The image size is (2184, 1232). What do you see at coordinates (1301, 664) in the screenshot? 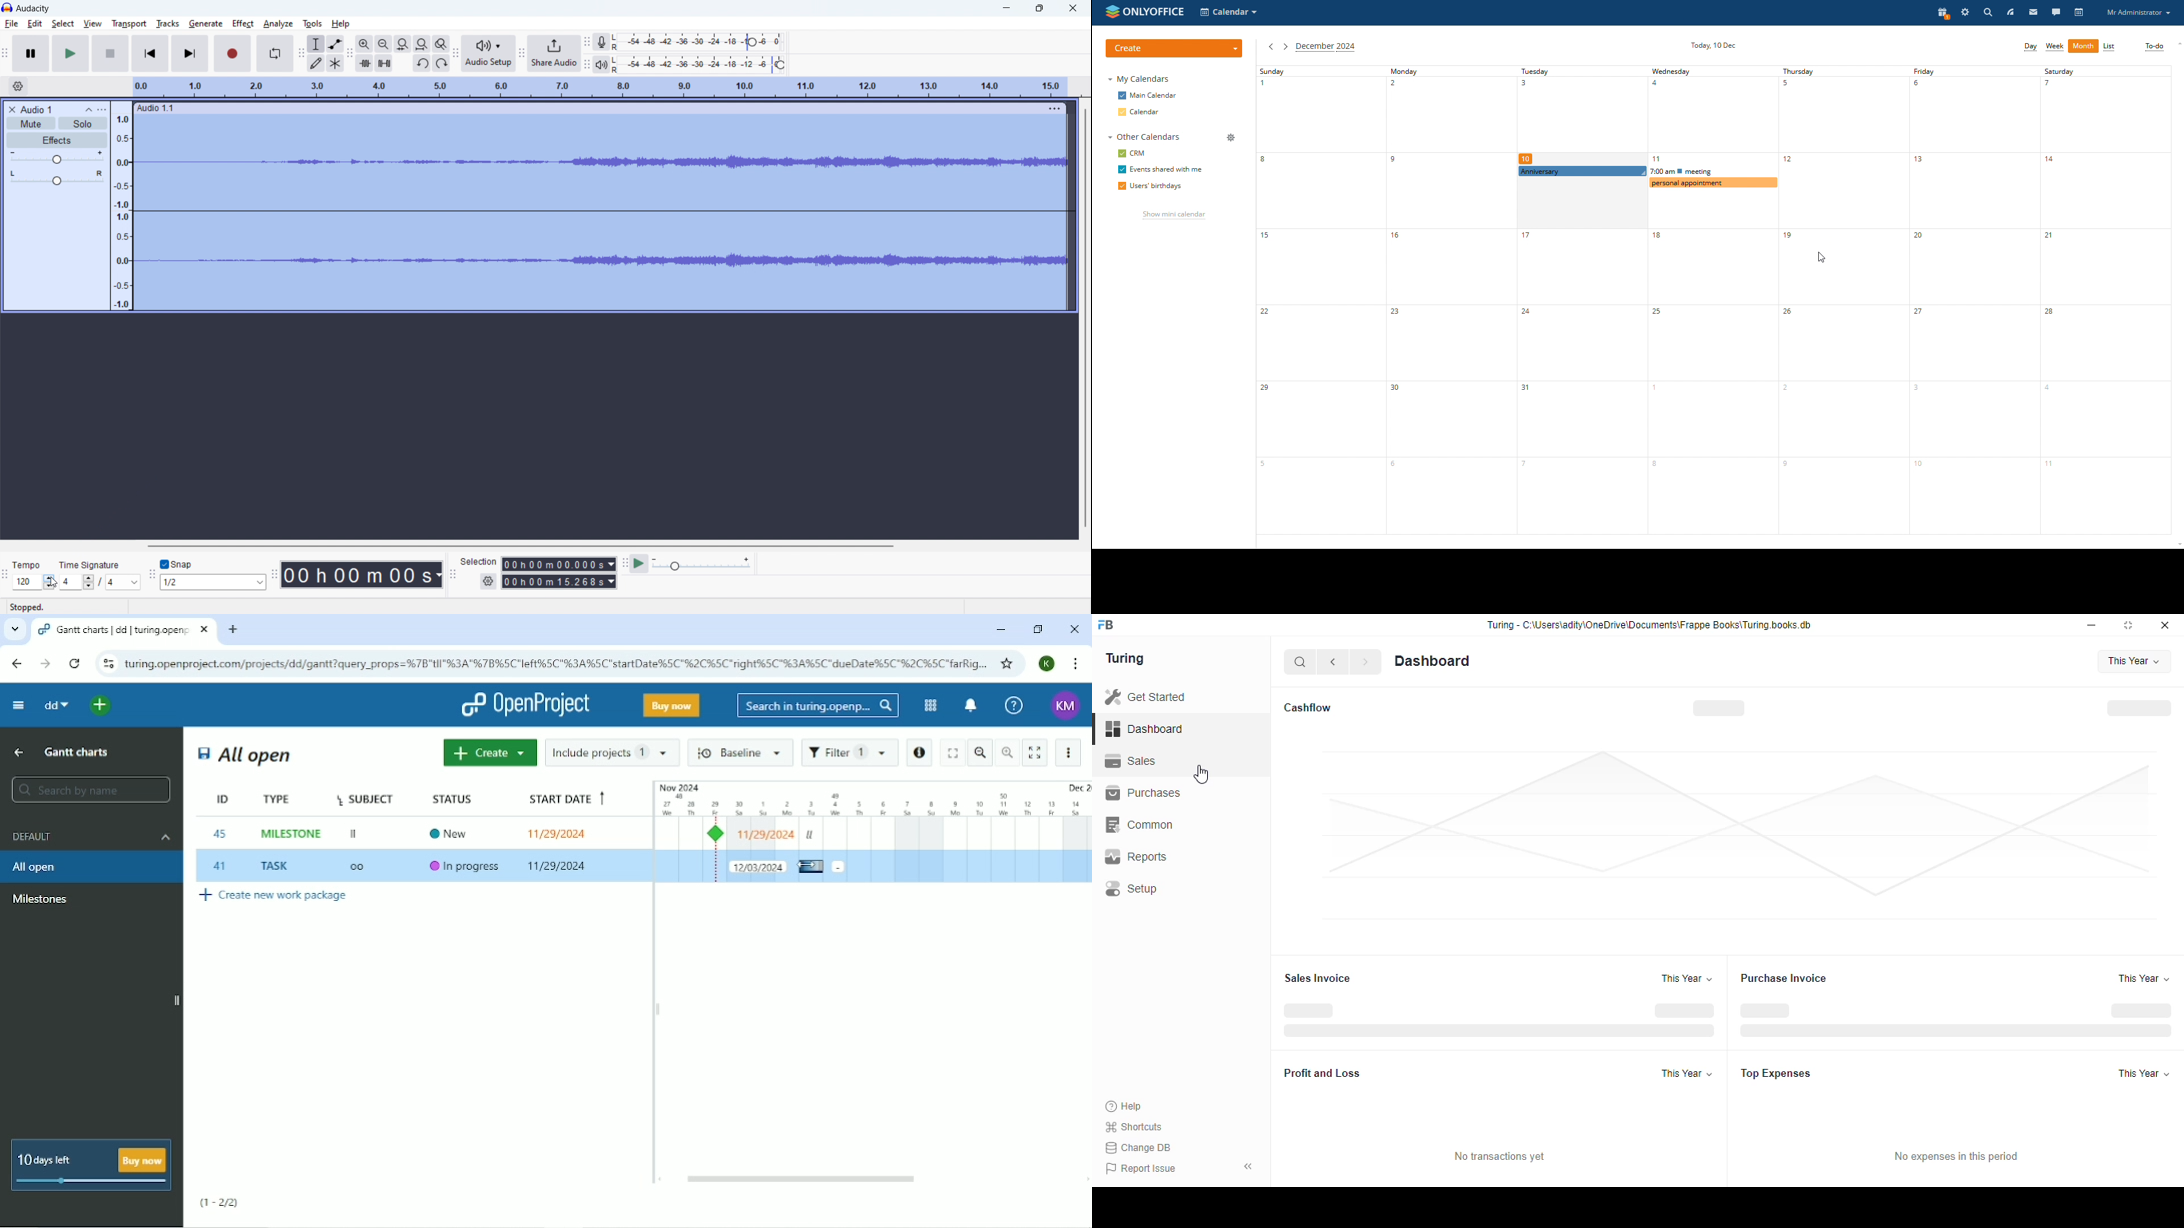
I see `search` at bounding box center [1301, 664].